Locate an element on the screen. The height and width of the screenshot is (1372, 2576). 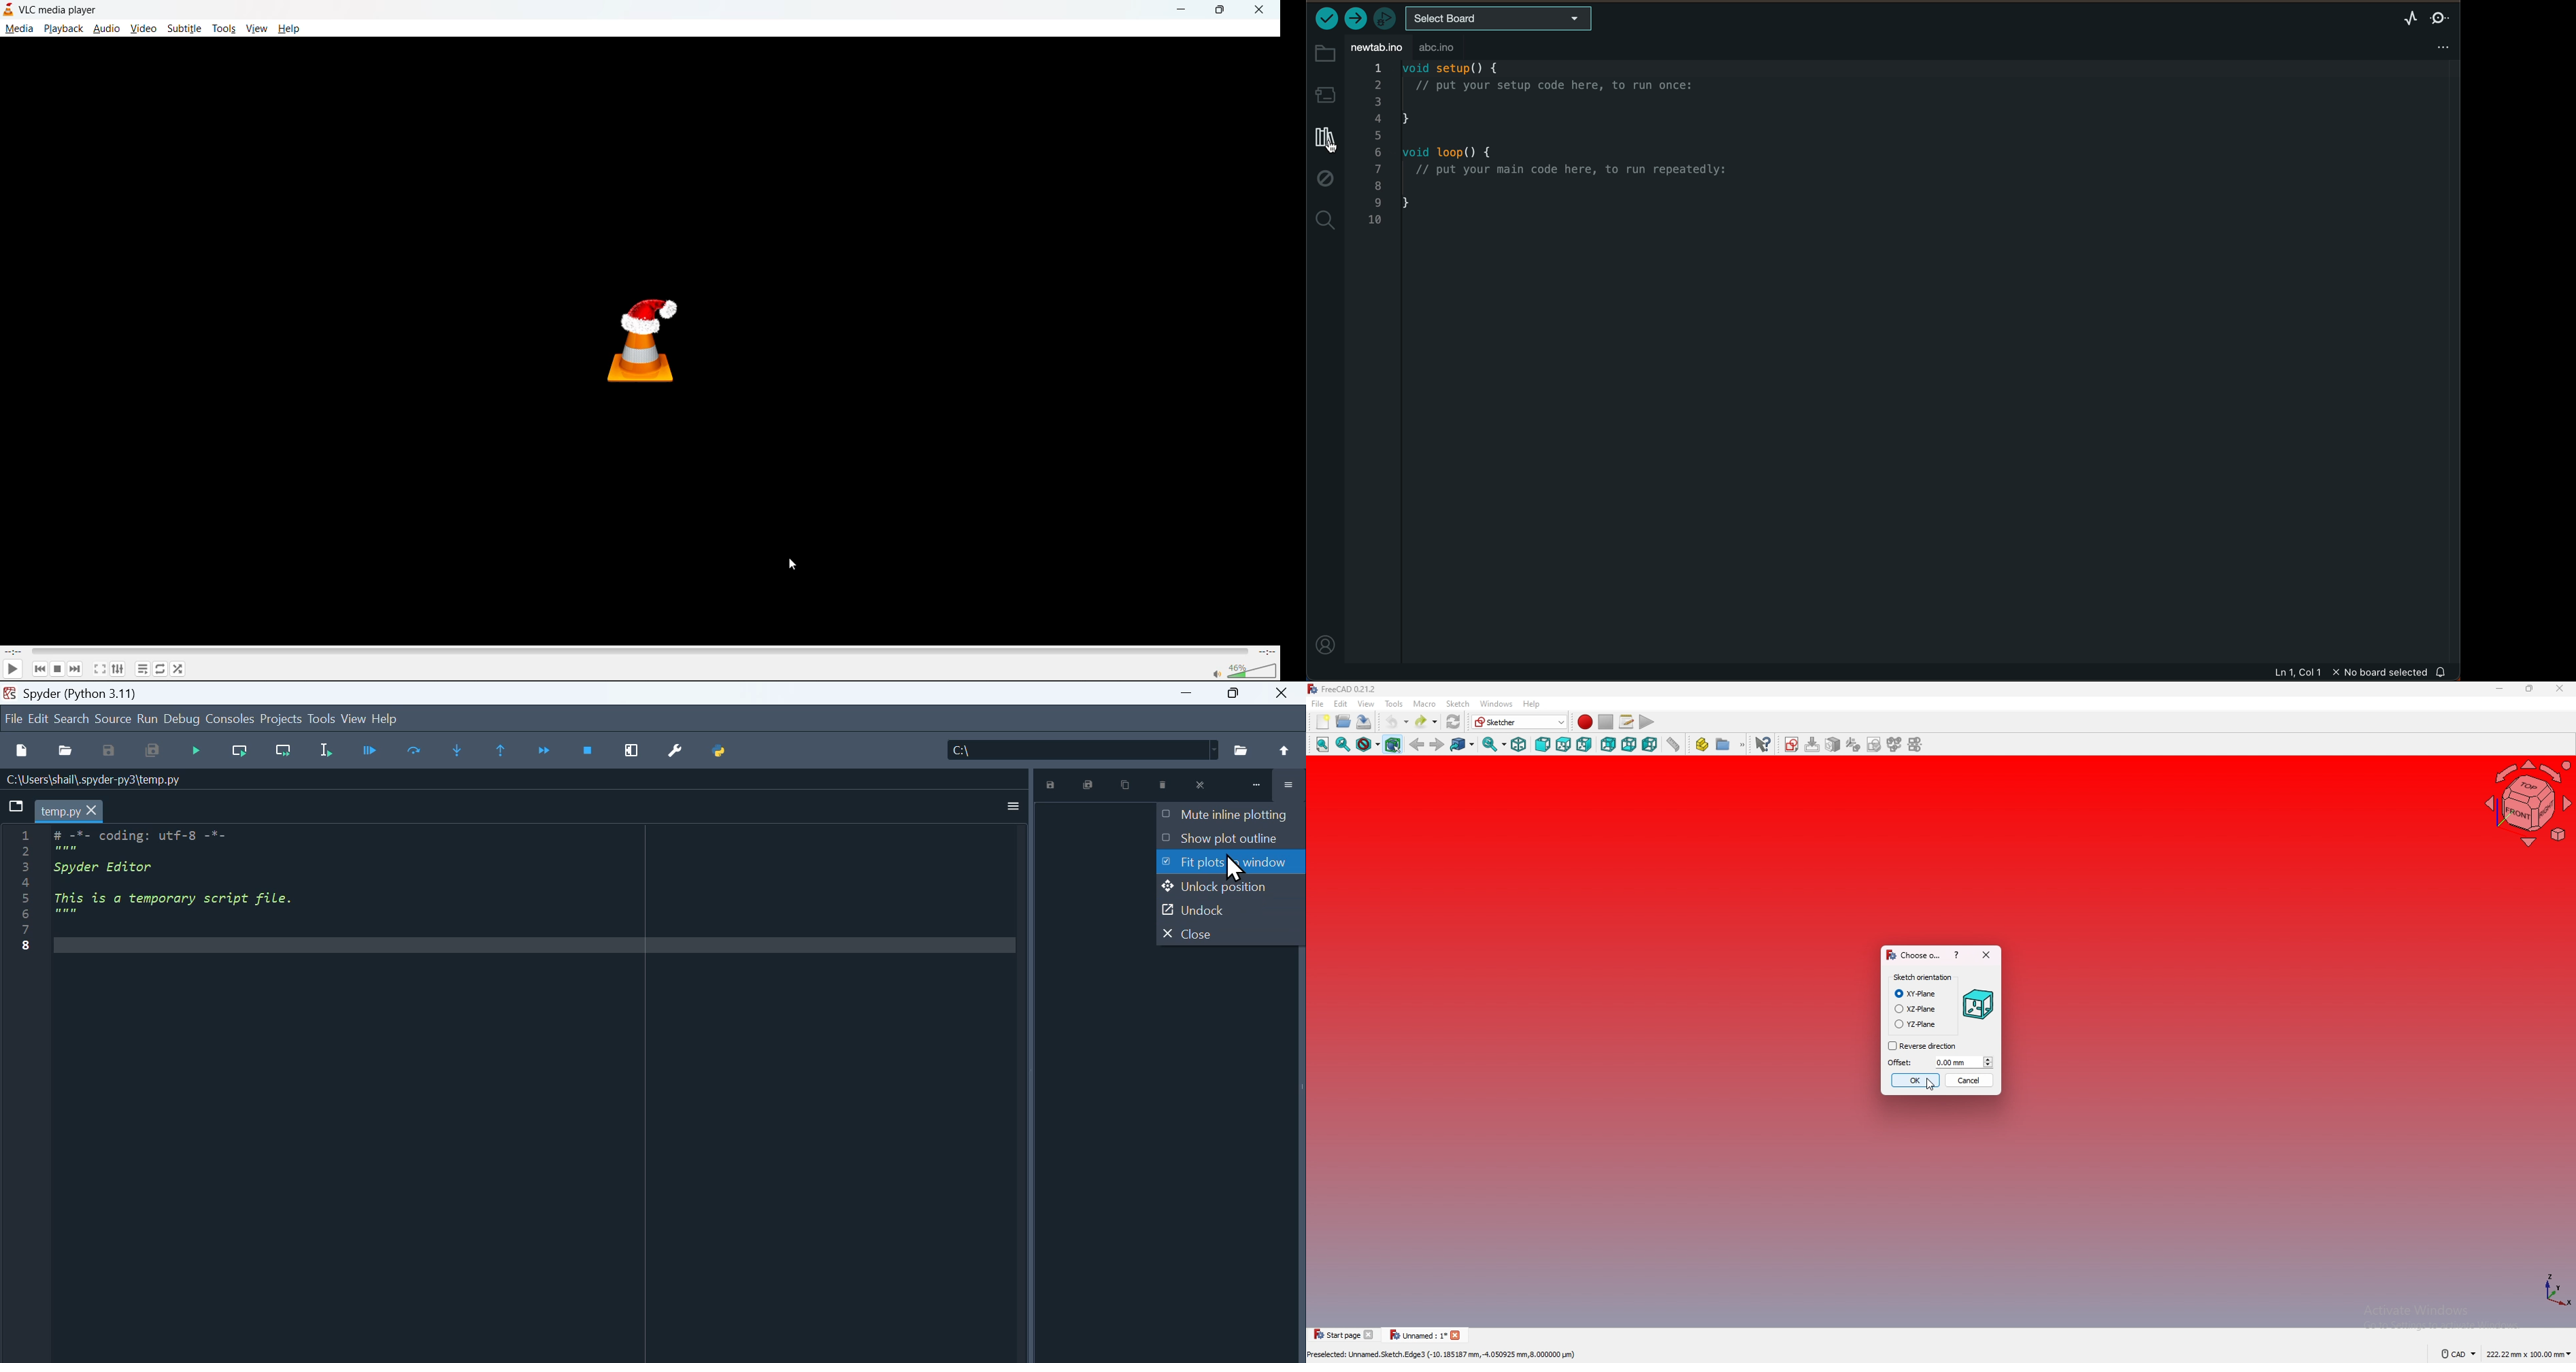
axis is located at coordinates (2556, 1290).